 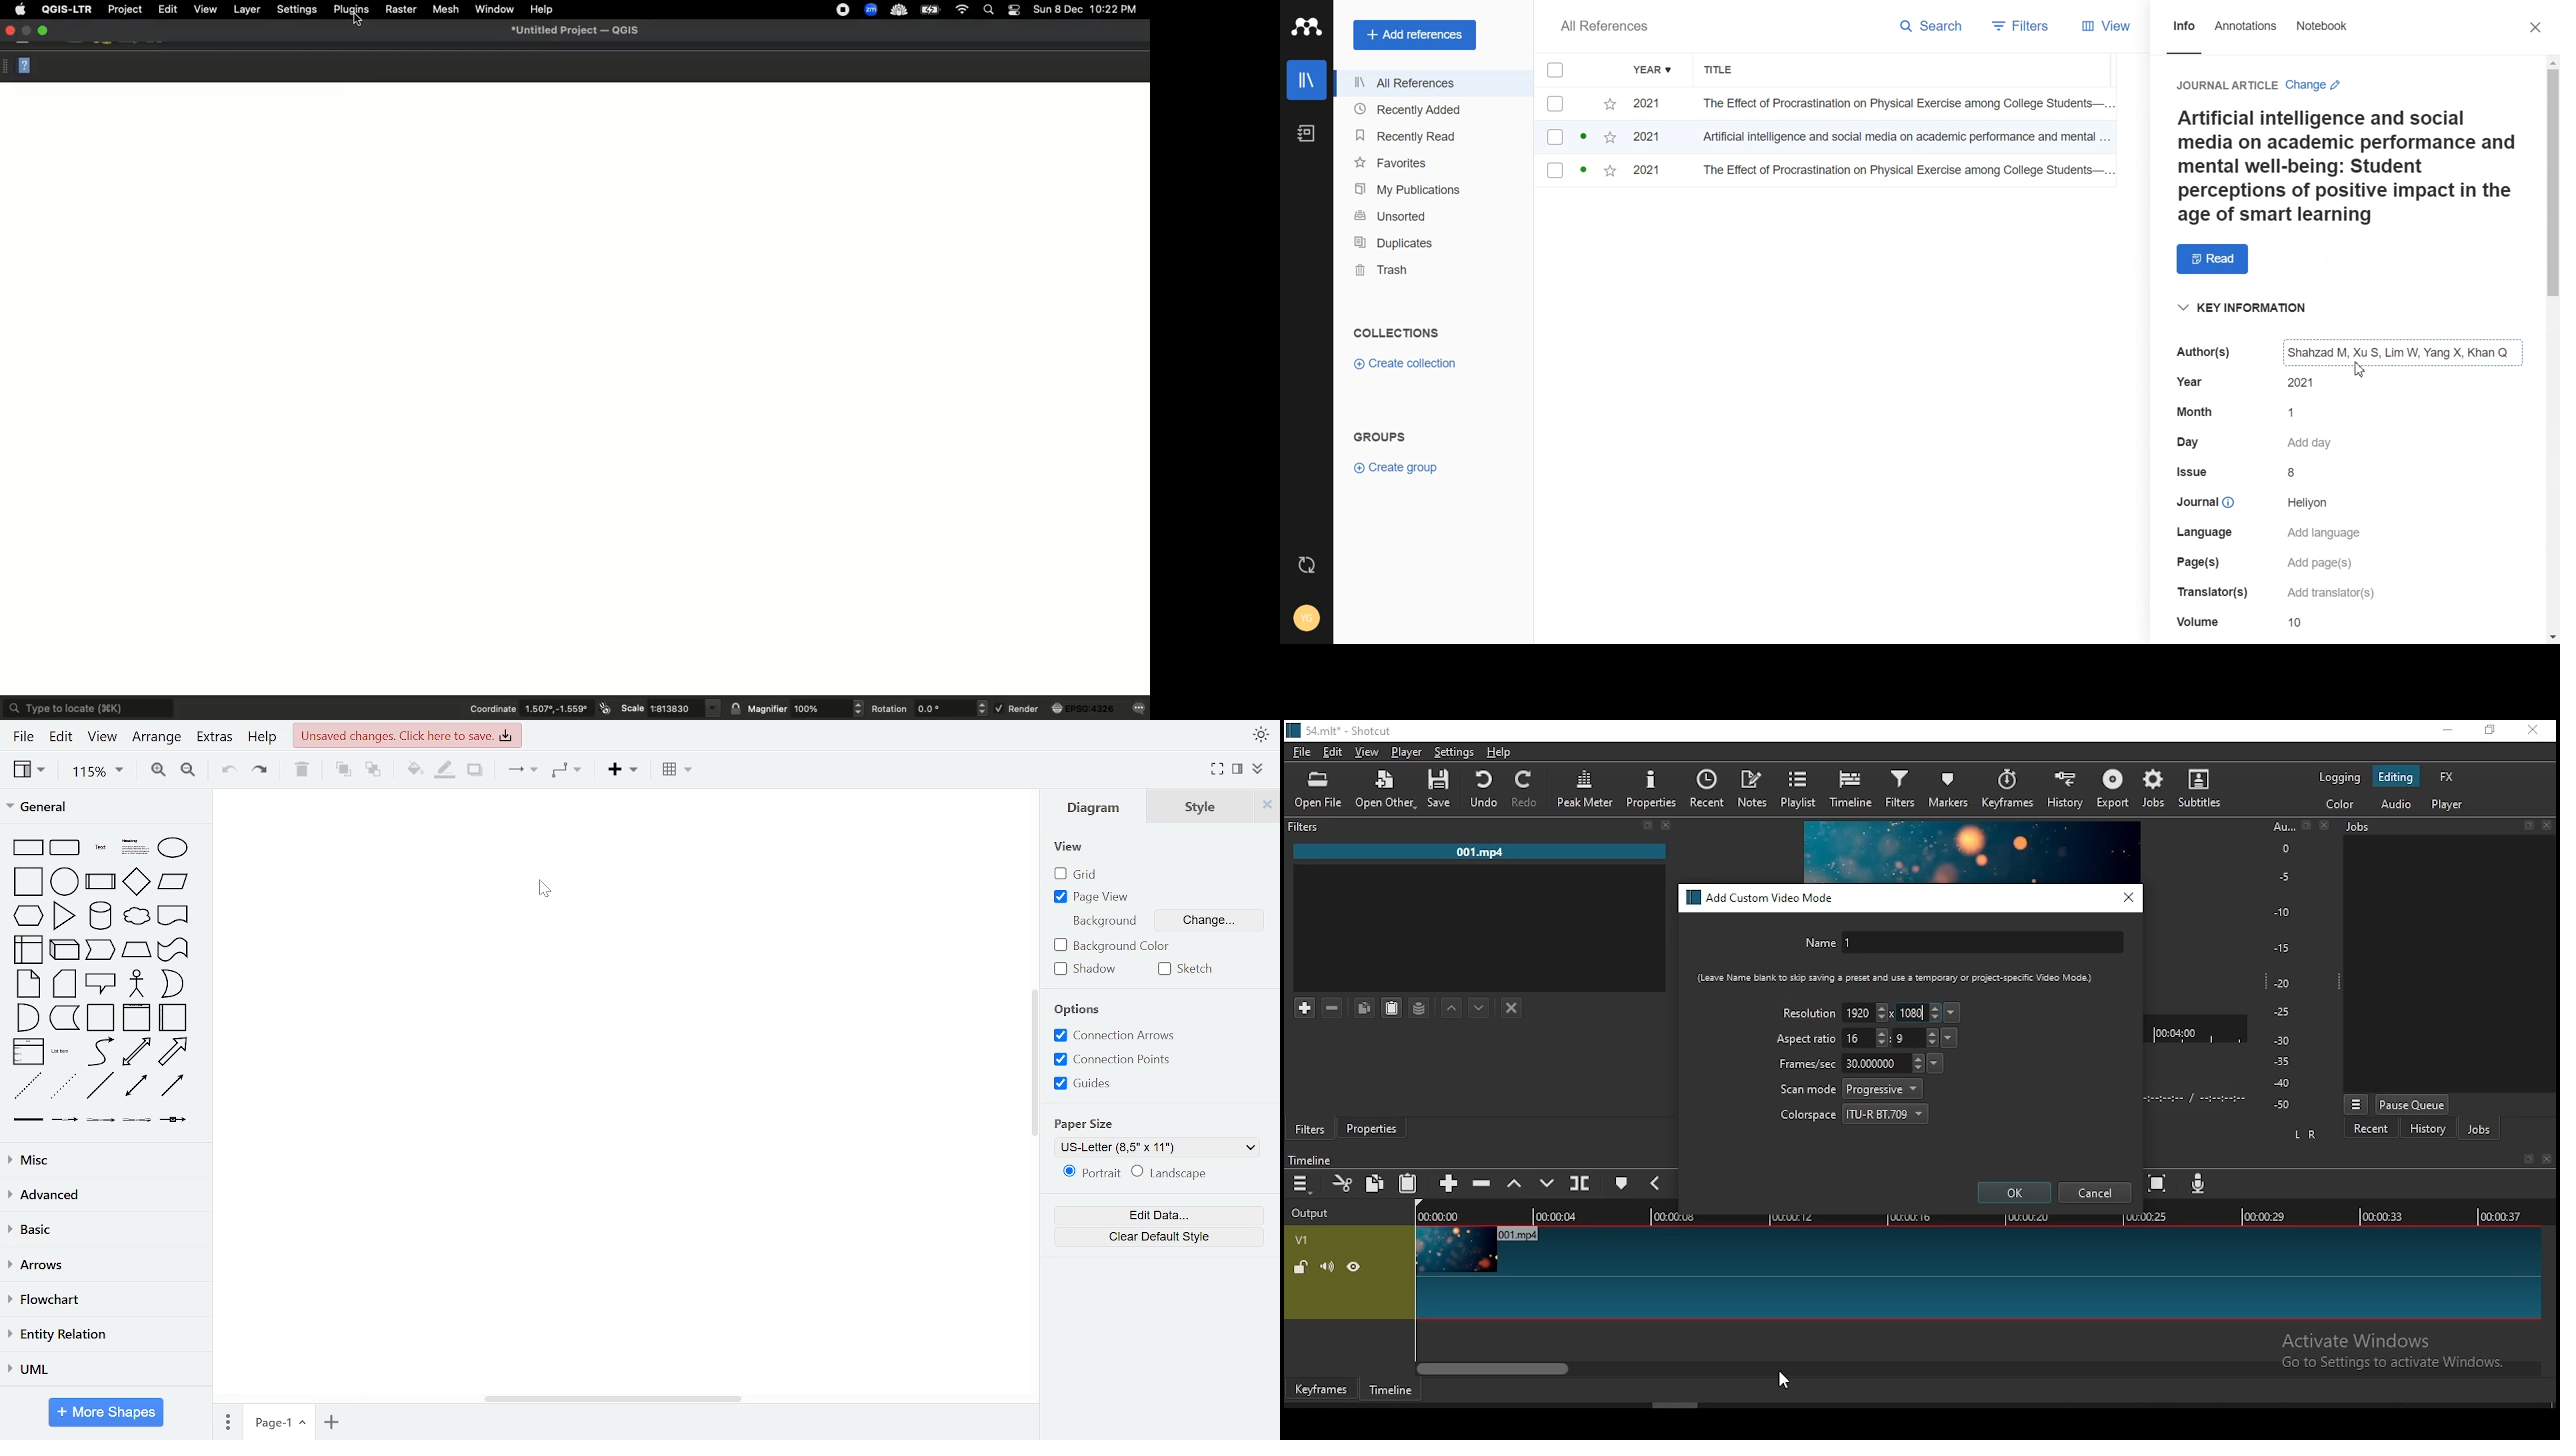 What do you see at coordinates (102, 1369) in the screenshot?
I see `UML` at bounding box center [102, 1369].